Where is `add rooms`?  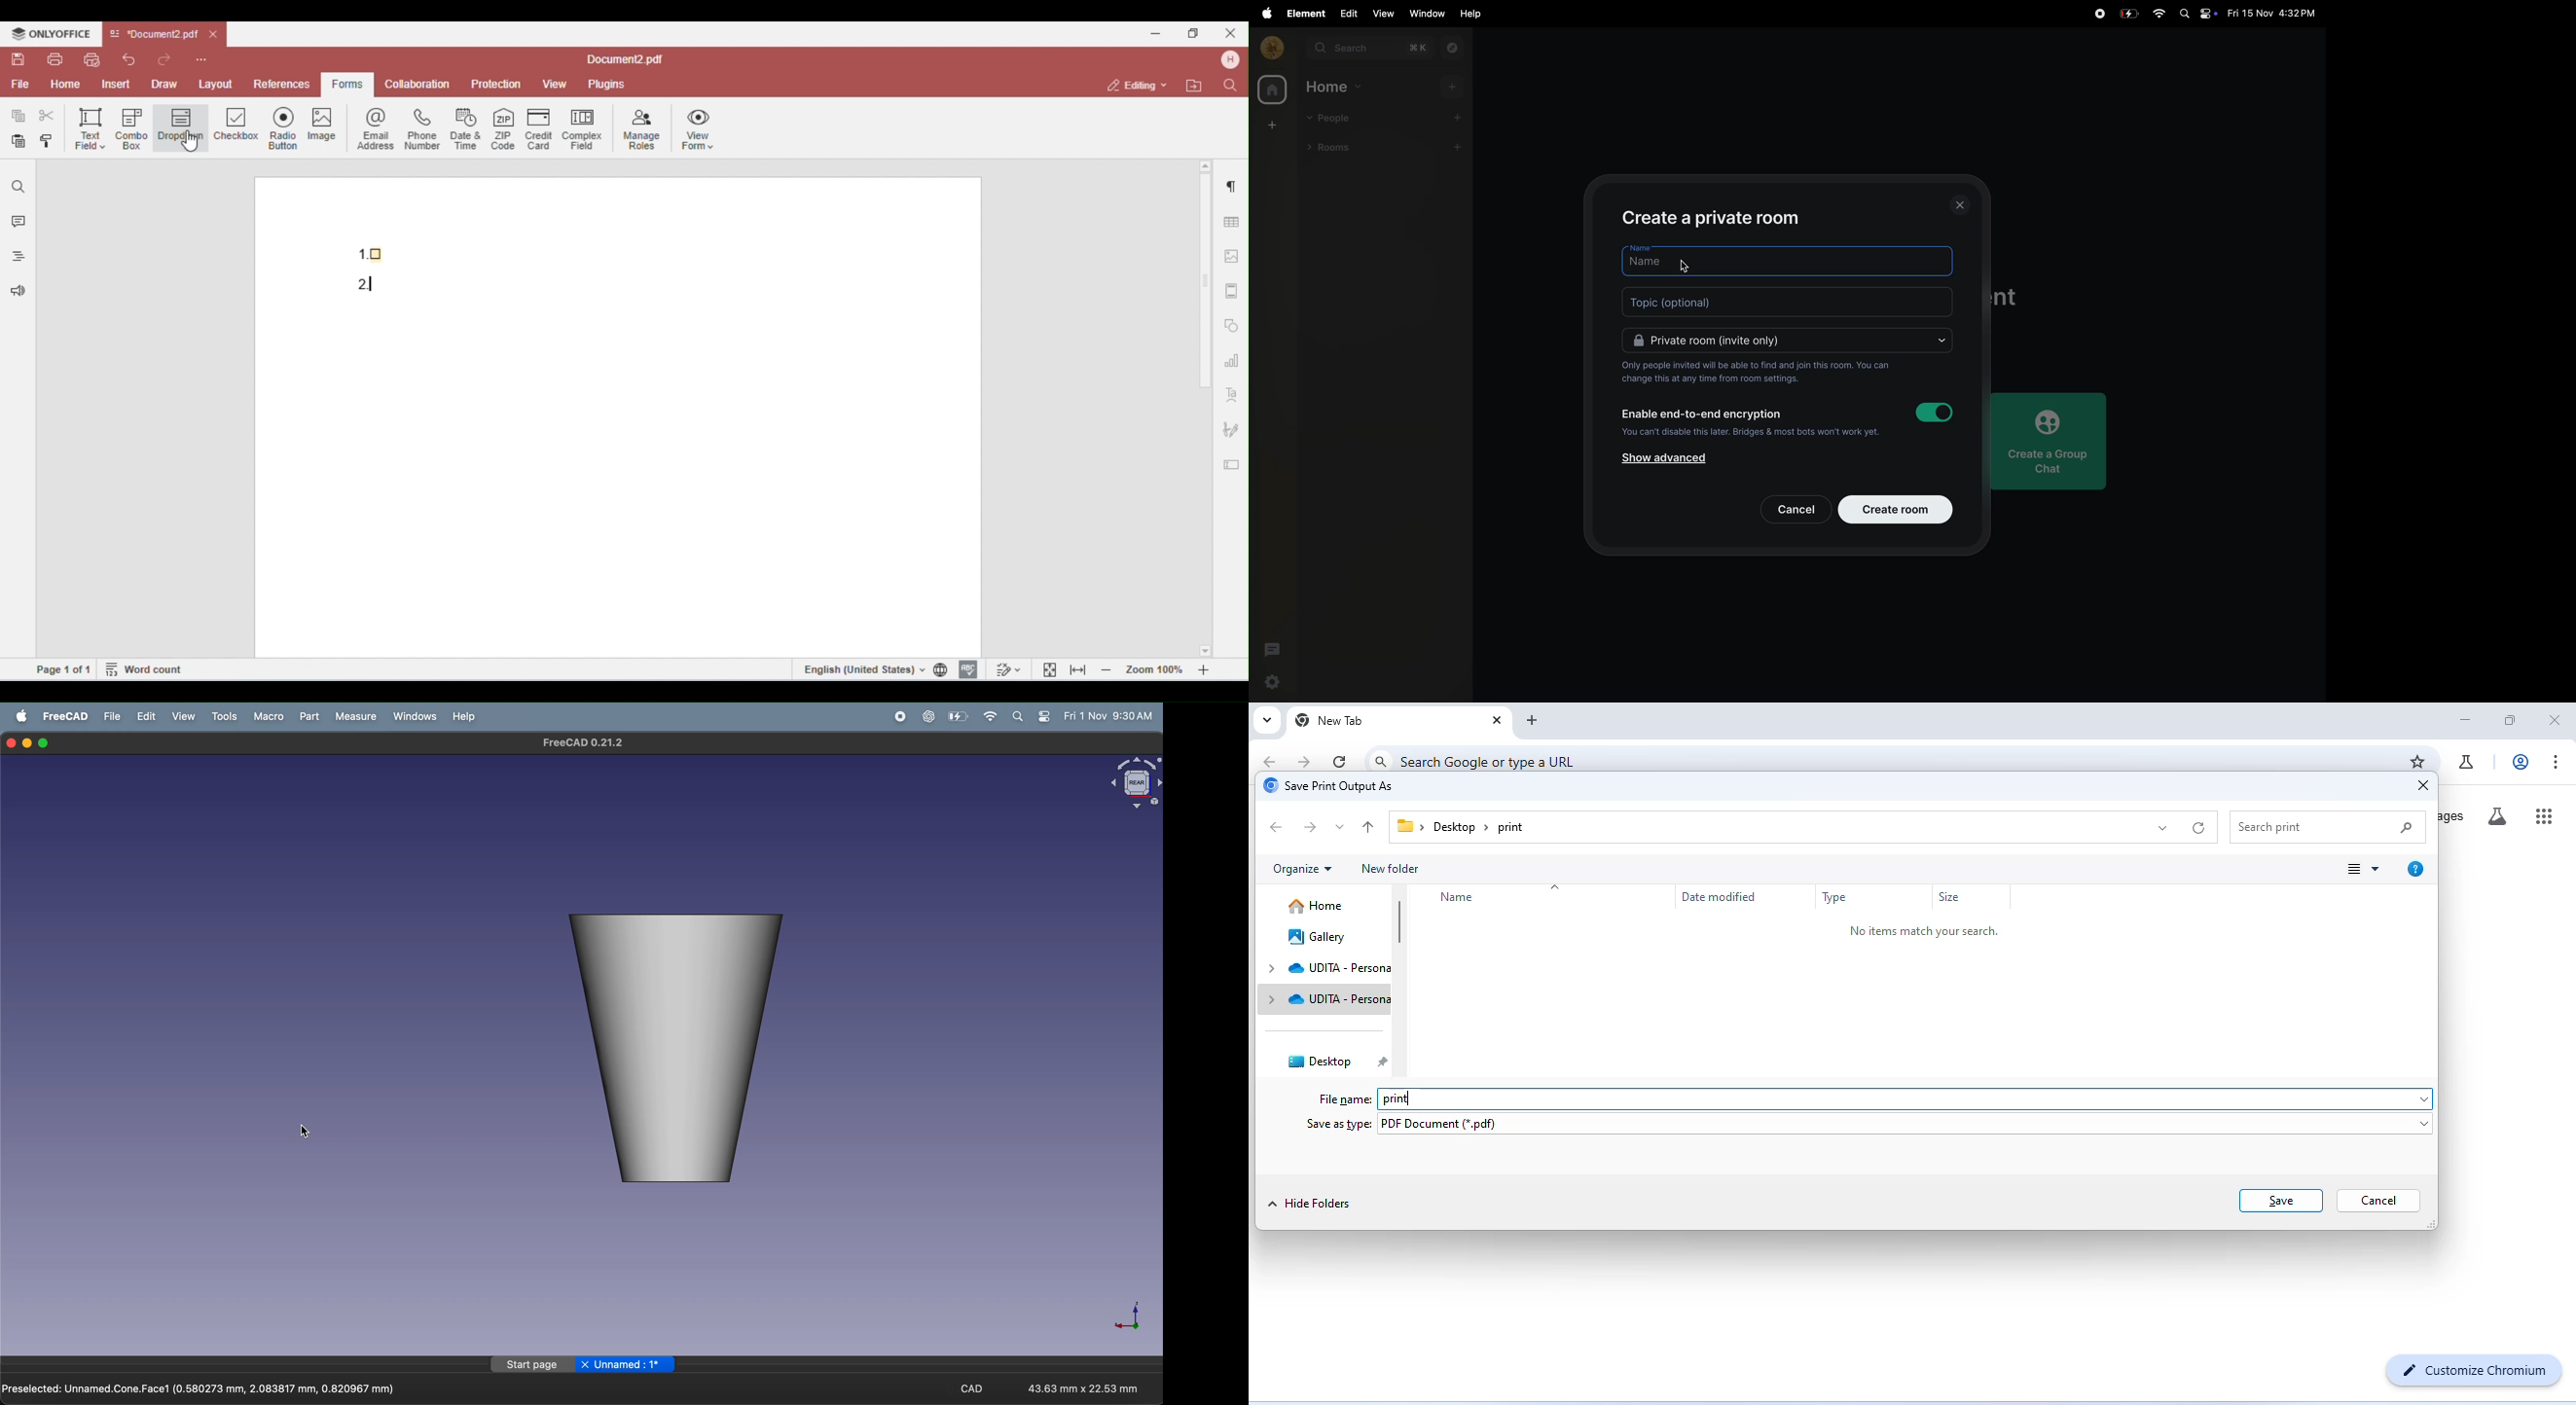
add rooms is located at coordinates (1460, 148).